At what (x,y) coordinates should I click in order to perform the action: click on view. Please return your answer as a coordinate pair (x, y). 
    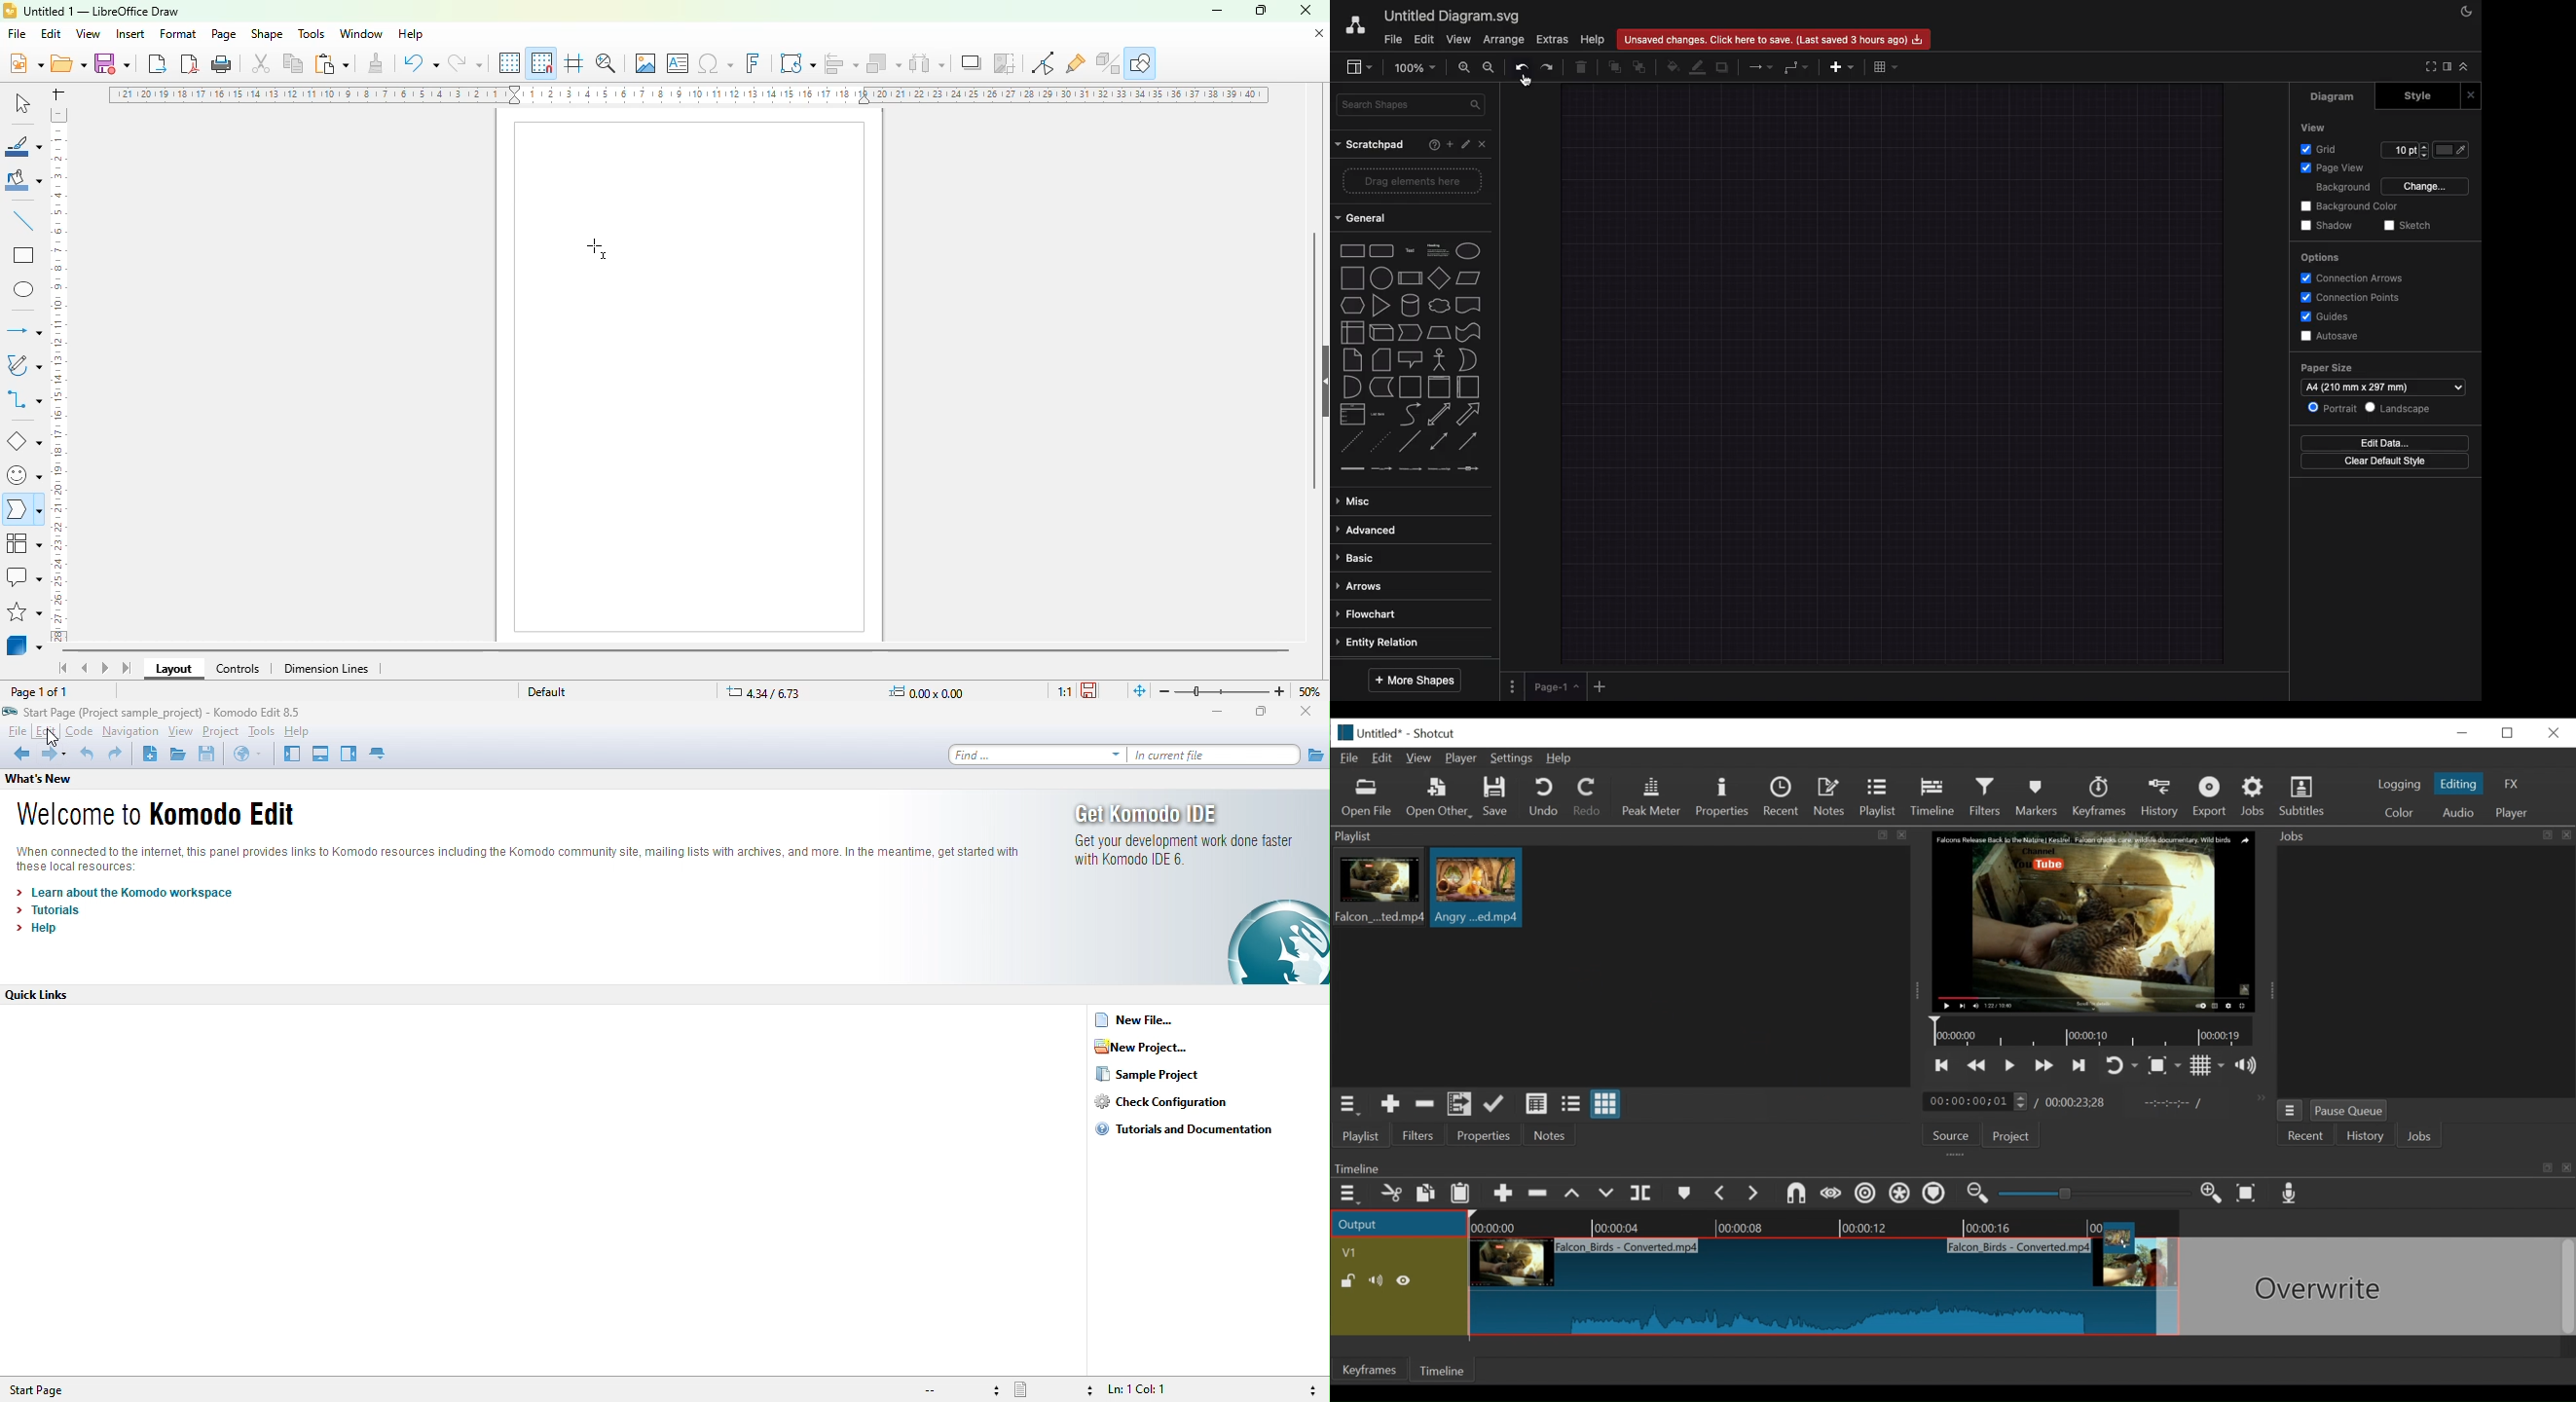
    Looking at the image, I should click on (88, 34).